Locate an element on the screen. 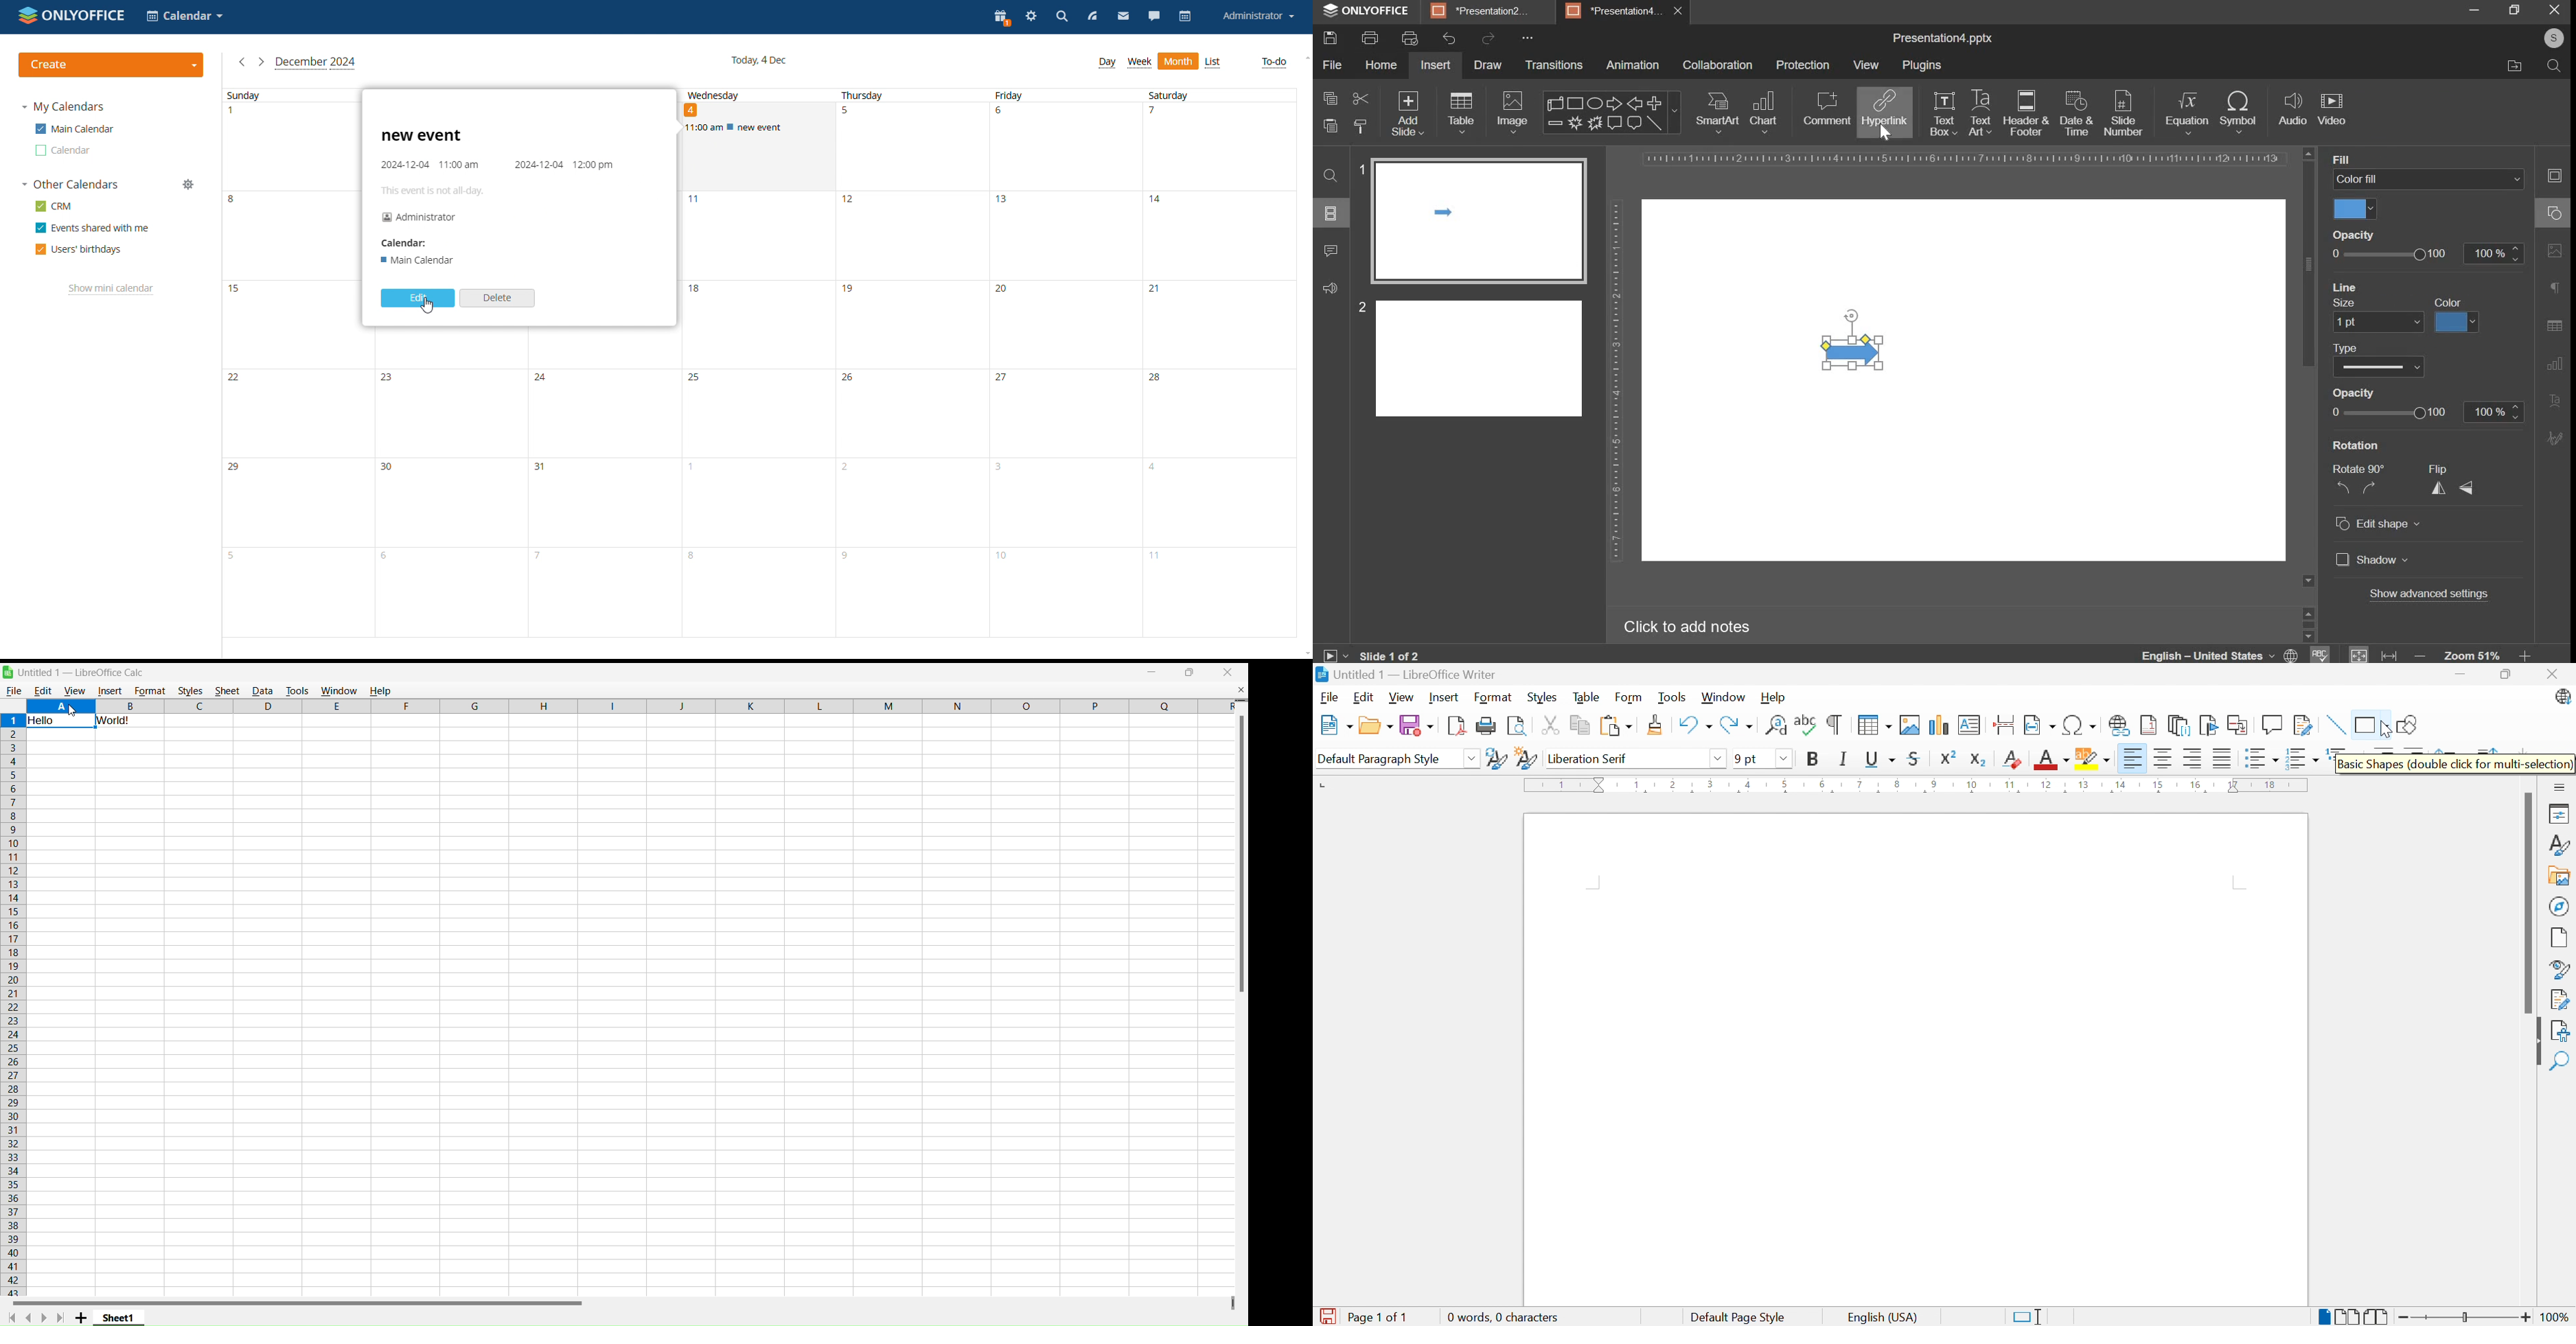 The width and height of the screenshot is (2576, 1344). Add New Sheet is located at coordinates (81, 1318).